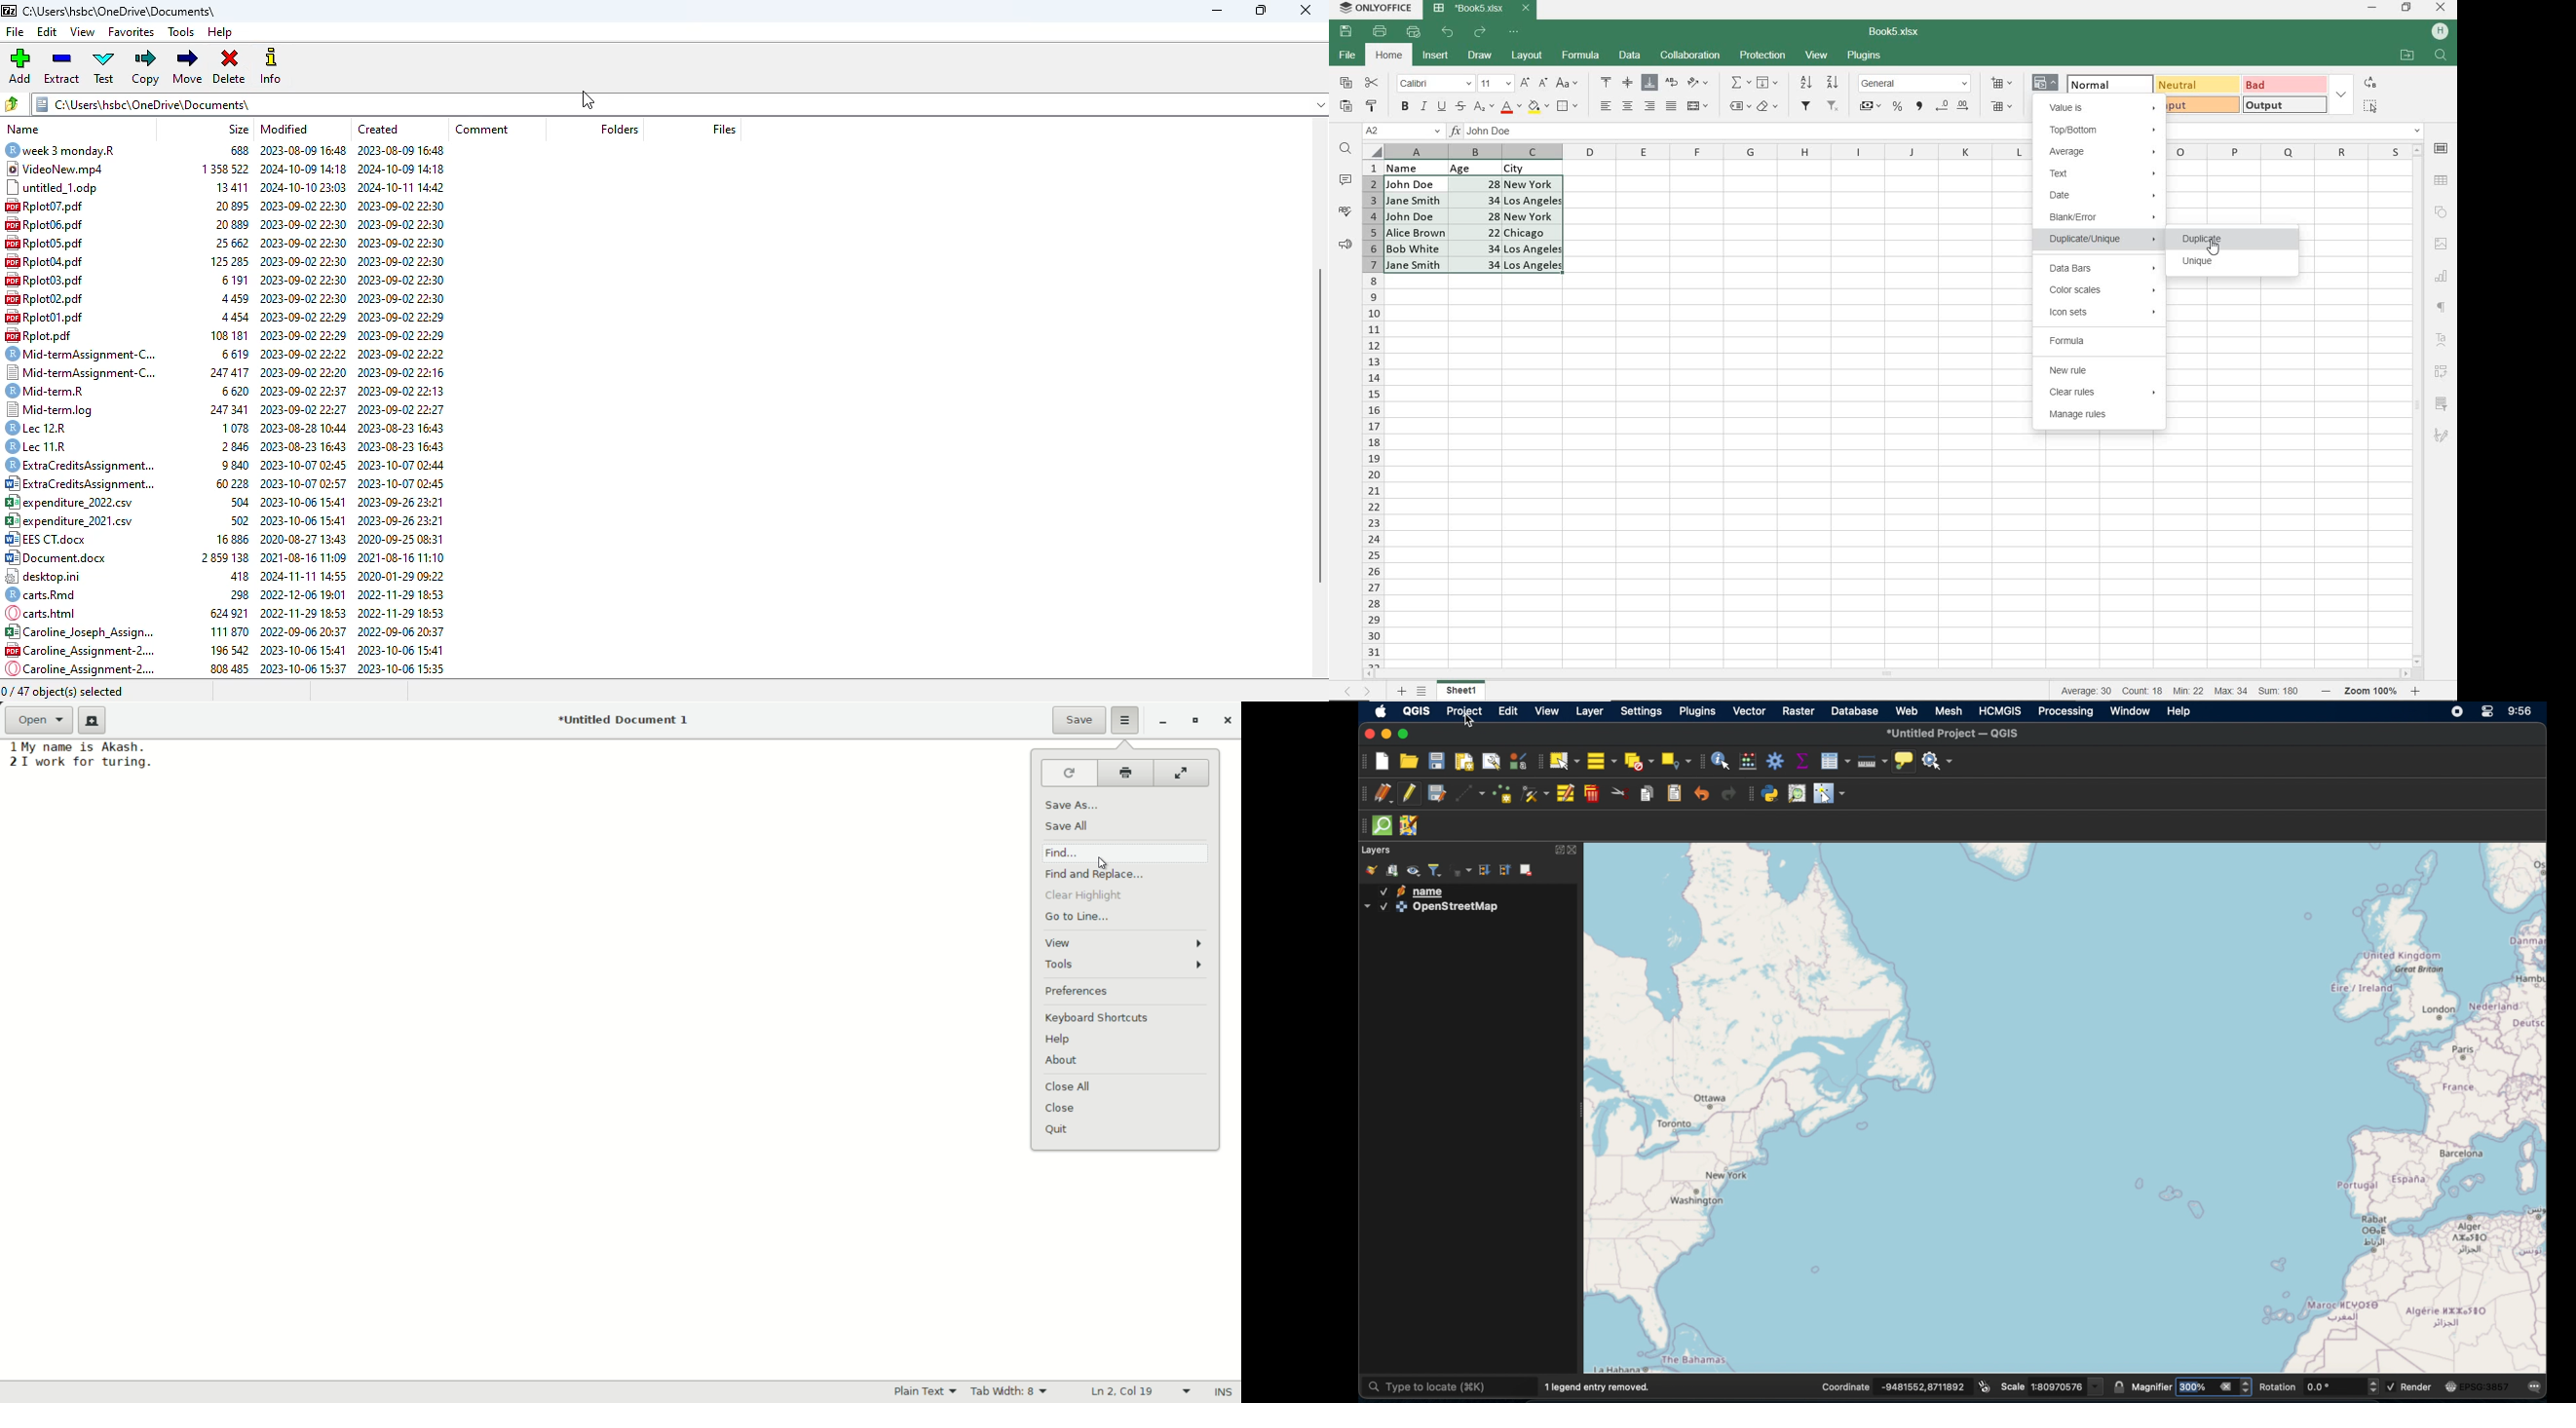 This screenshot has height=1428, width=2576. Describe the element at coordinates (64, 691) in the screenshot. I see `0/47 object(s) selected` at that location.